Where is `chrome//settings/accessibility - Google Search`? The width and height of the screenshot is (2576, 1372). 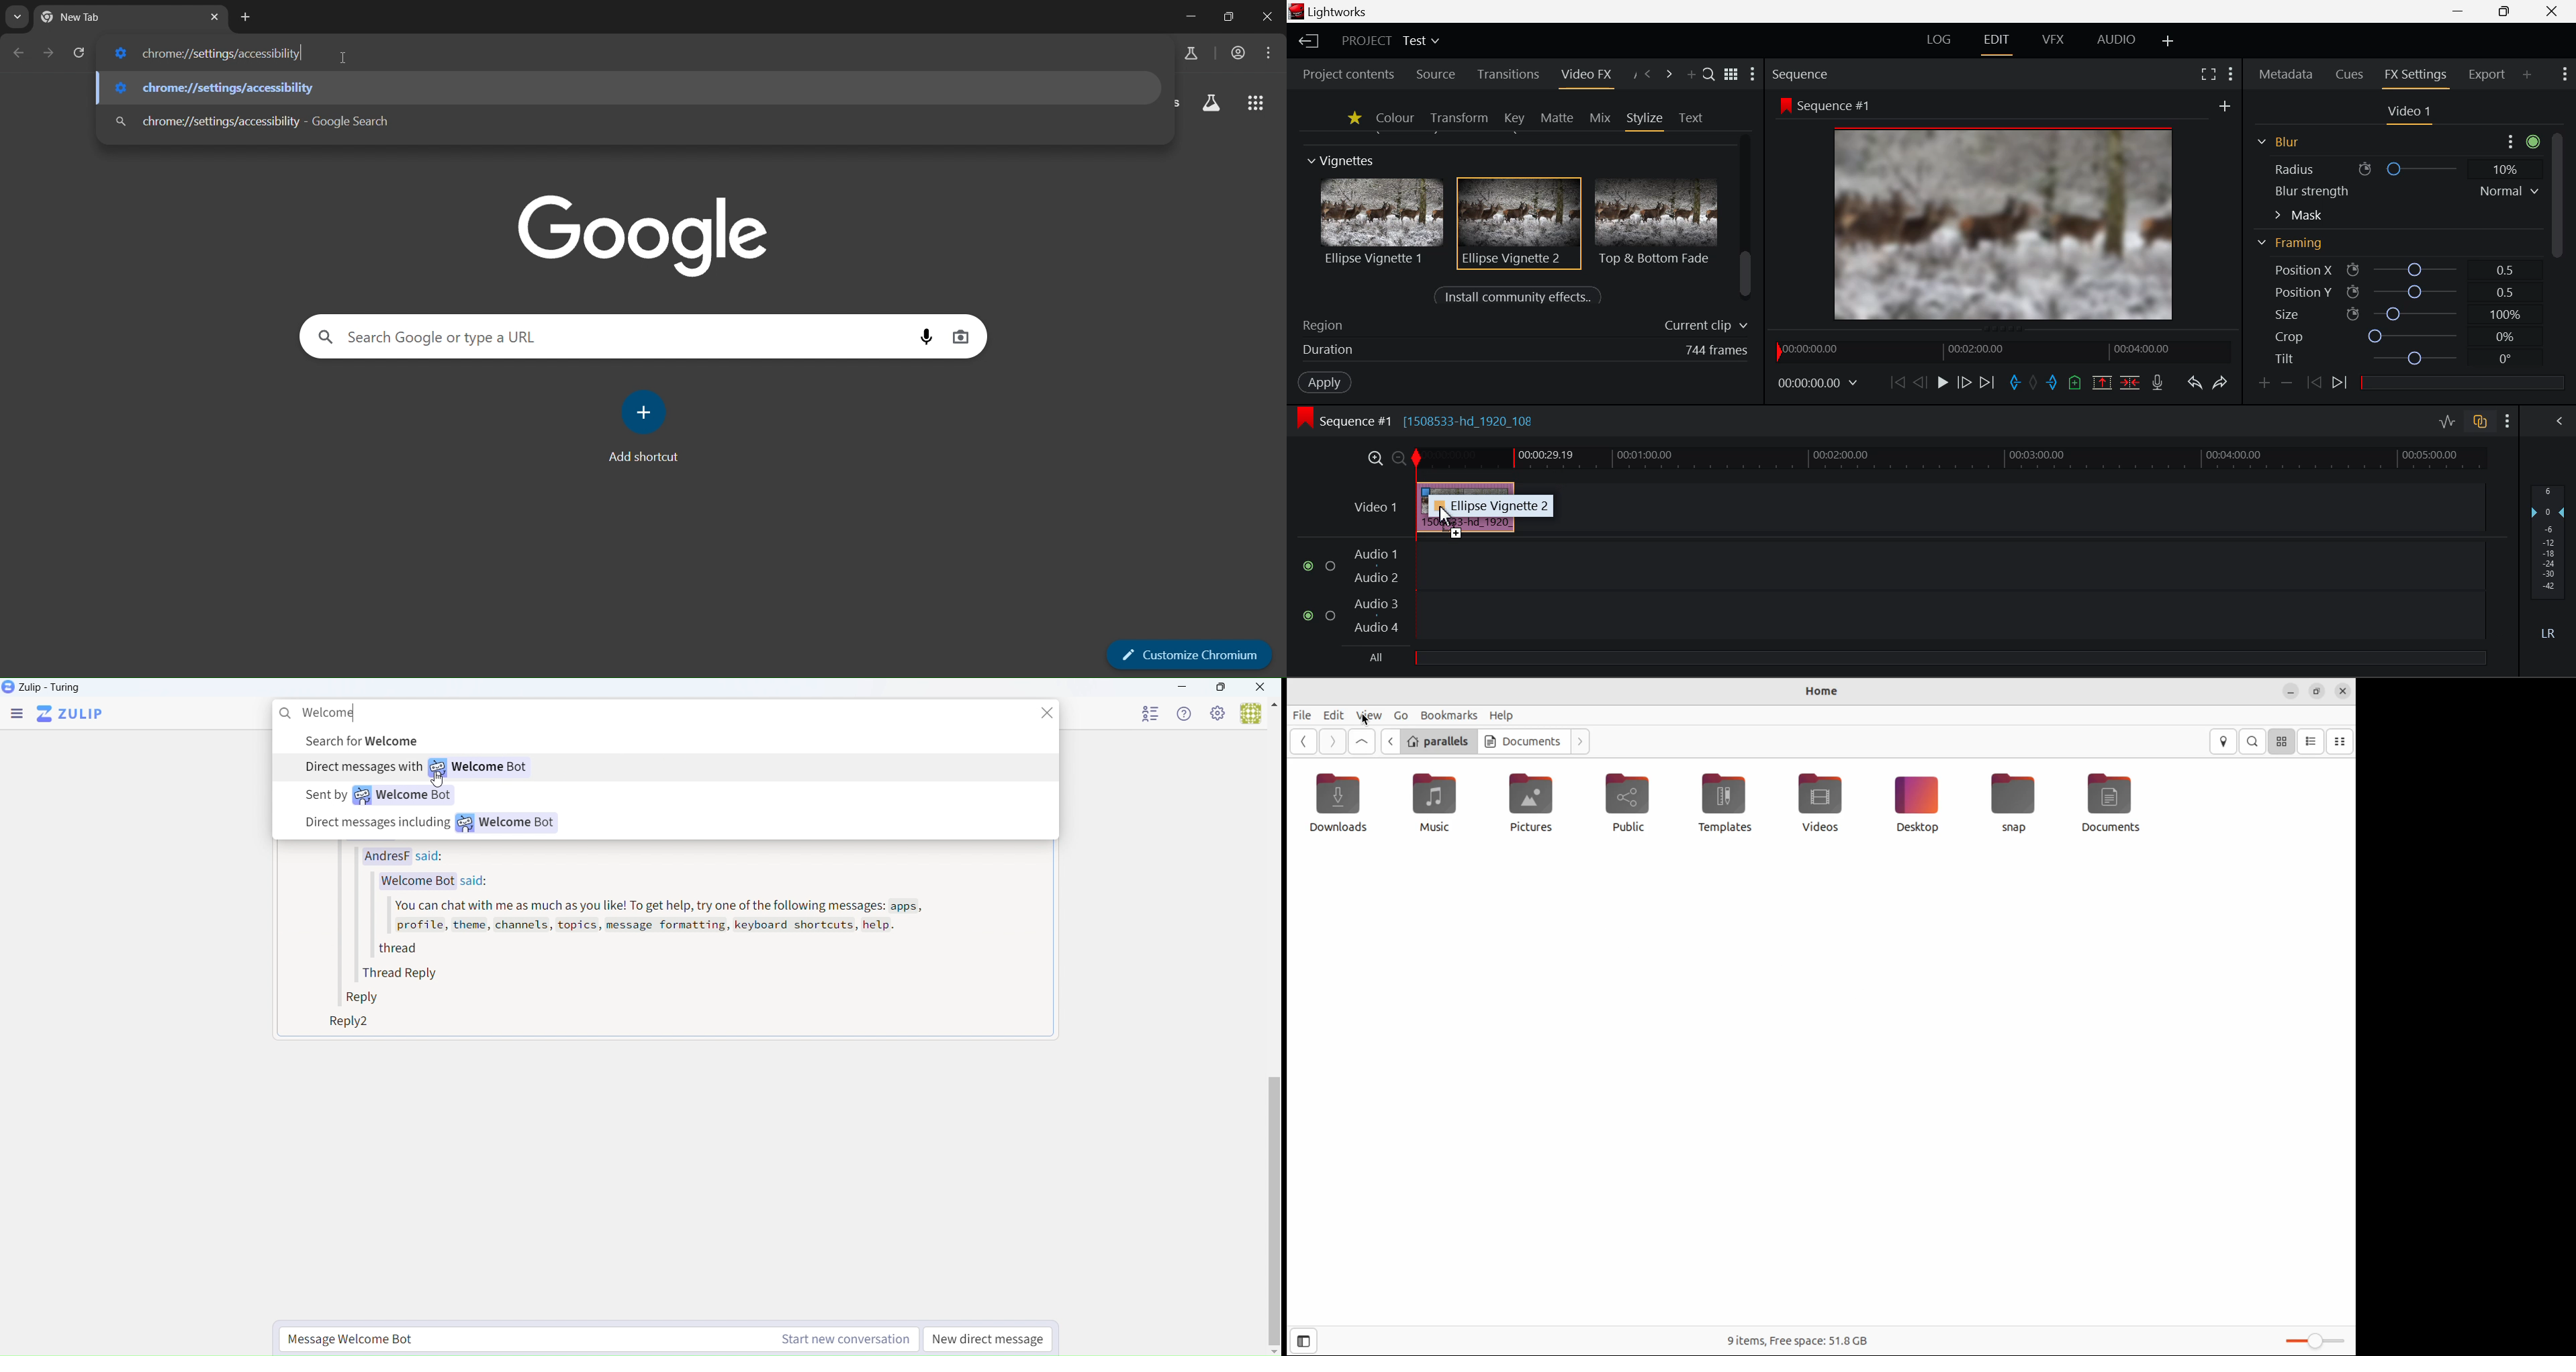 chrome//settings/accessibility - Google Search is located at coordinates (251, 120).